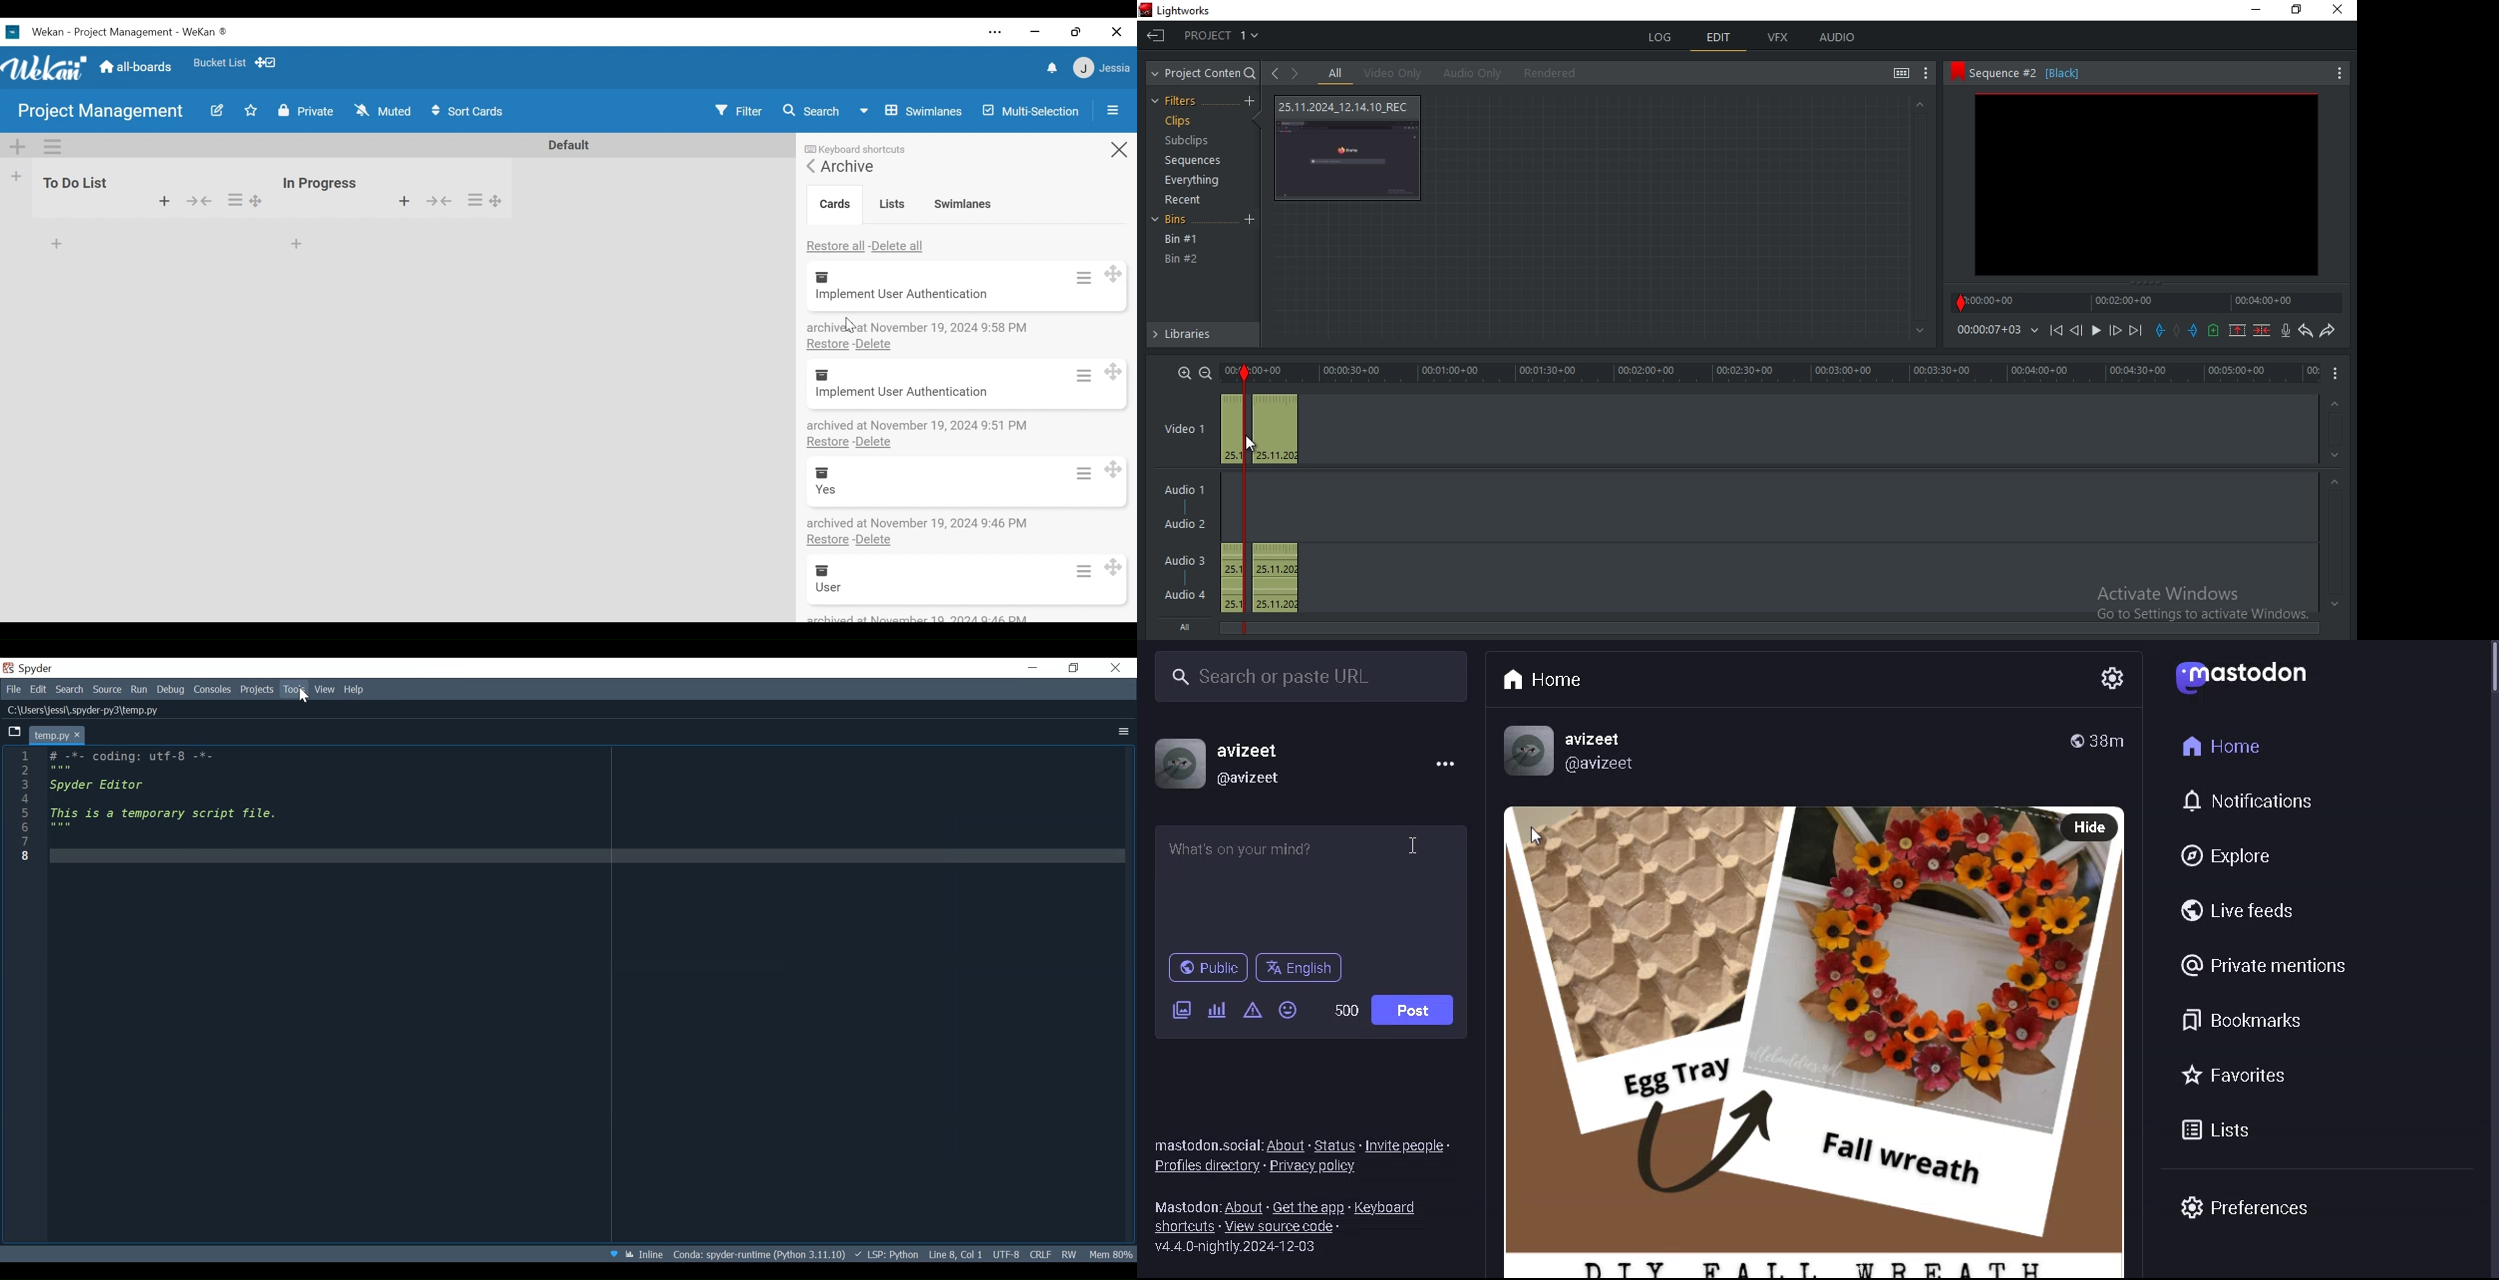  What do you see at coordinates (36, 689) in the screenshot?
I see `Edit` at bounding box center [36, 689].